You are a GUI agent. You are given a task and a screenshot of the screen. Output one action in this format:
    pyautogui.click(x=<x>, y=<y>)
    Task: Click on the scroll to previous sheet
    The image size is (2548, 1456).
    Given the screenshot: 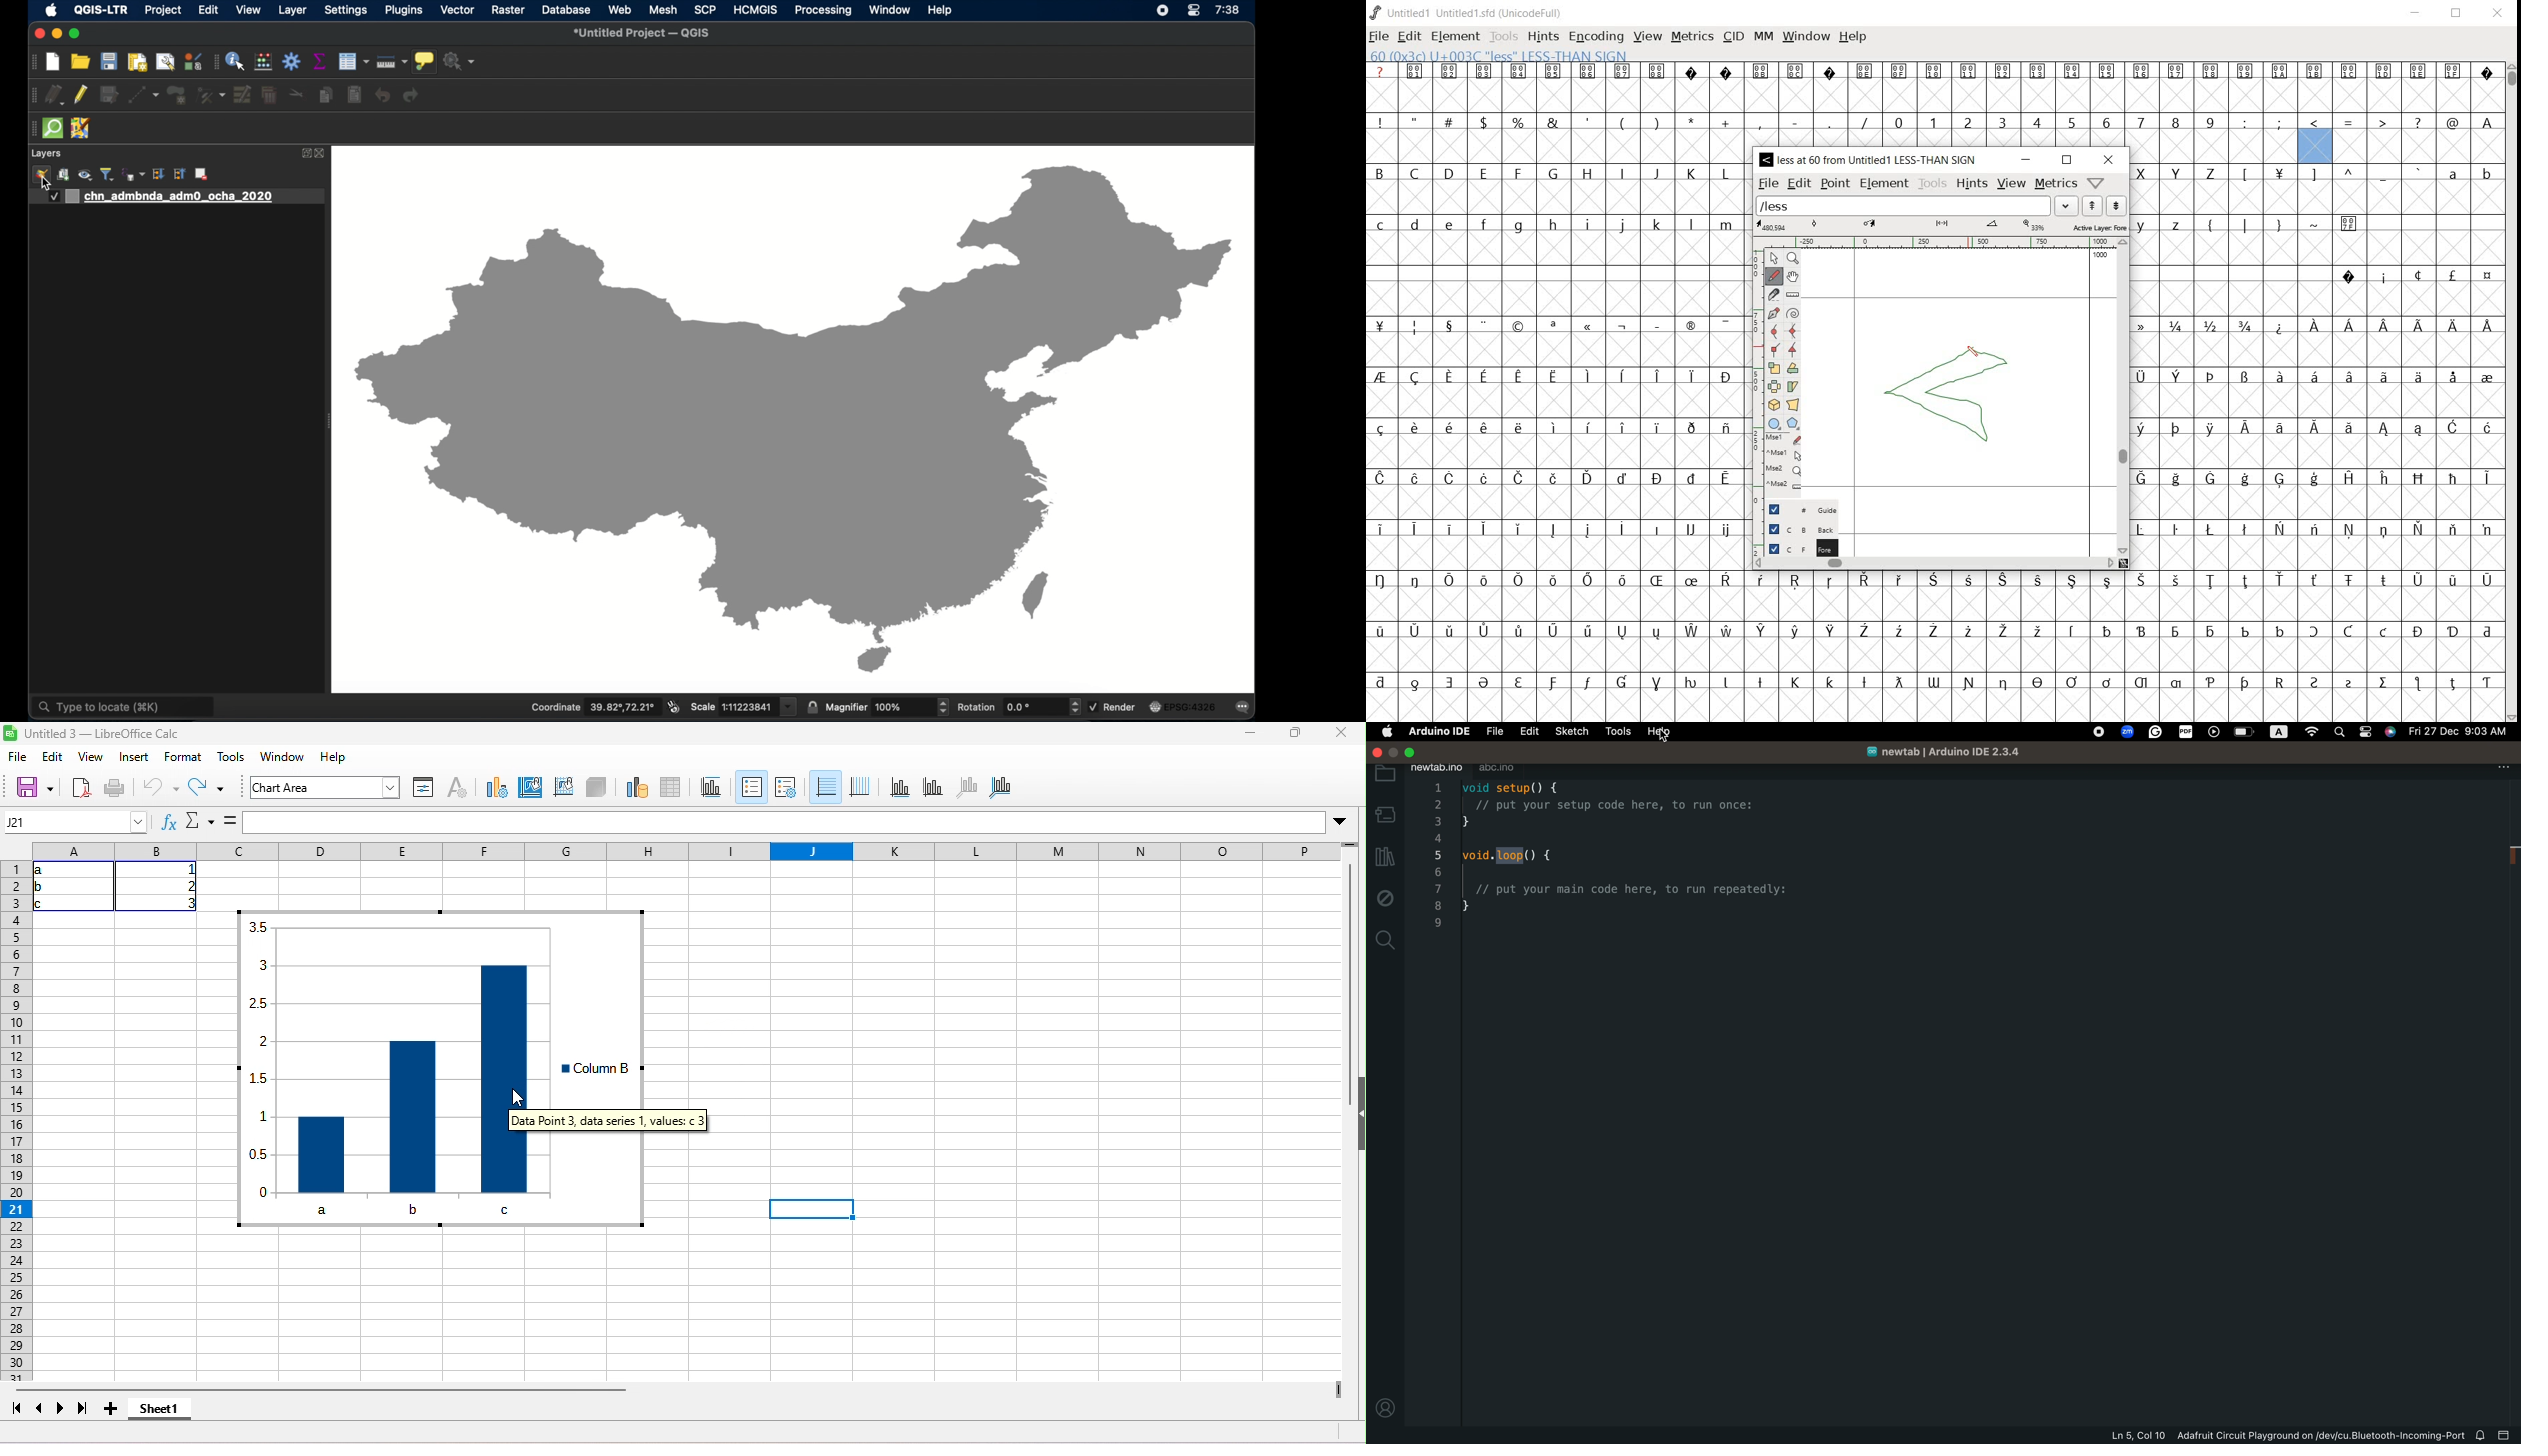 What is the action you would take?
    pyautogui.click(x=41, y=1409)
    